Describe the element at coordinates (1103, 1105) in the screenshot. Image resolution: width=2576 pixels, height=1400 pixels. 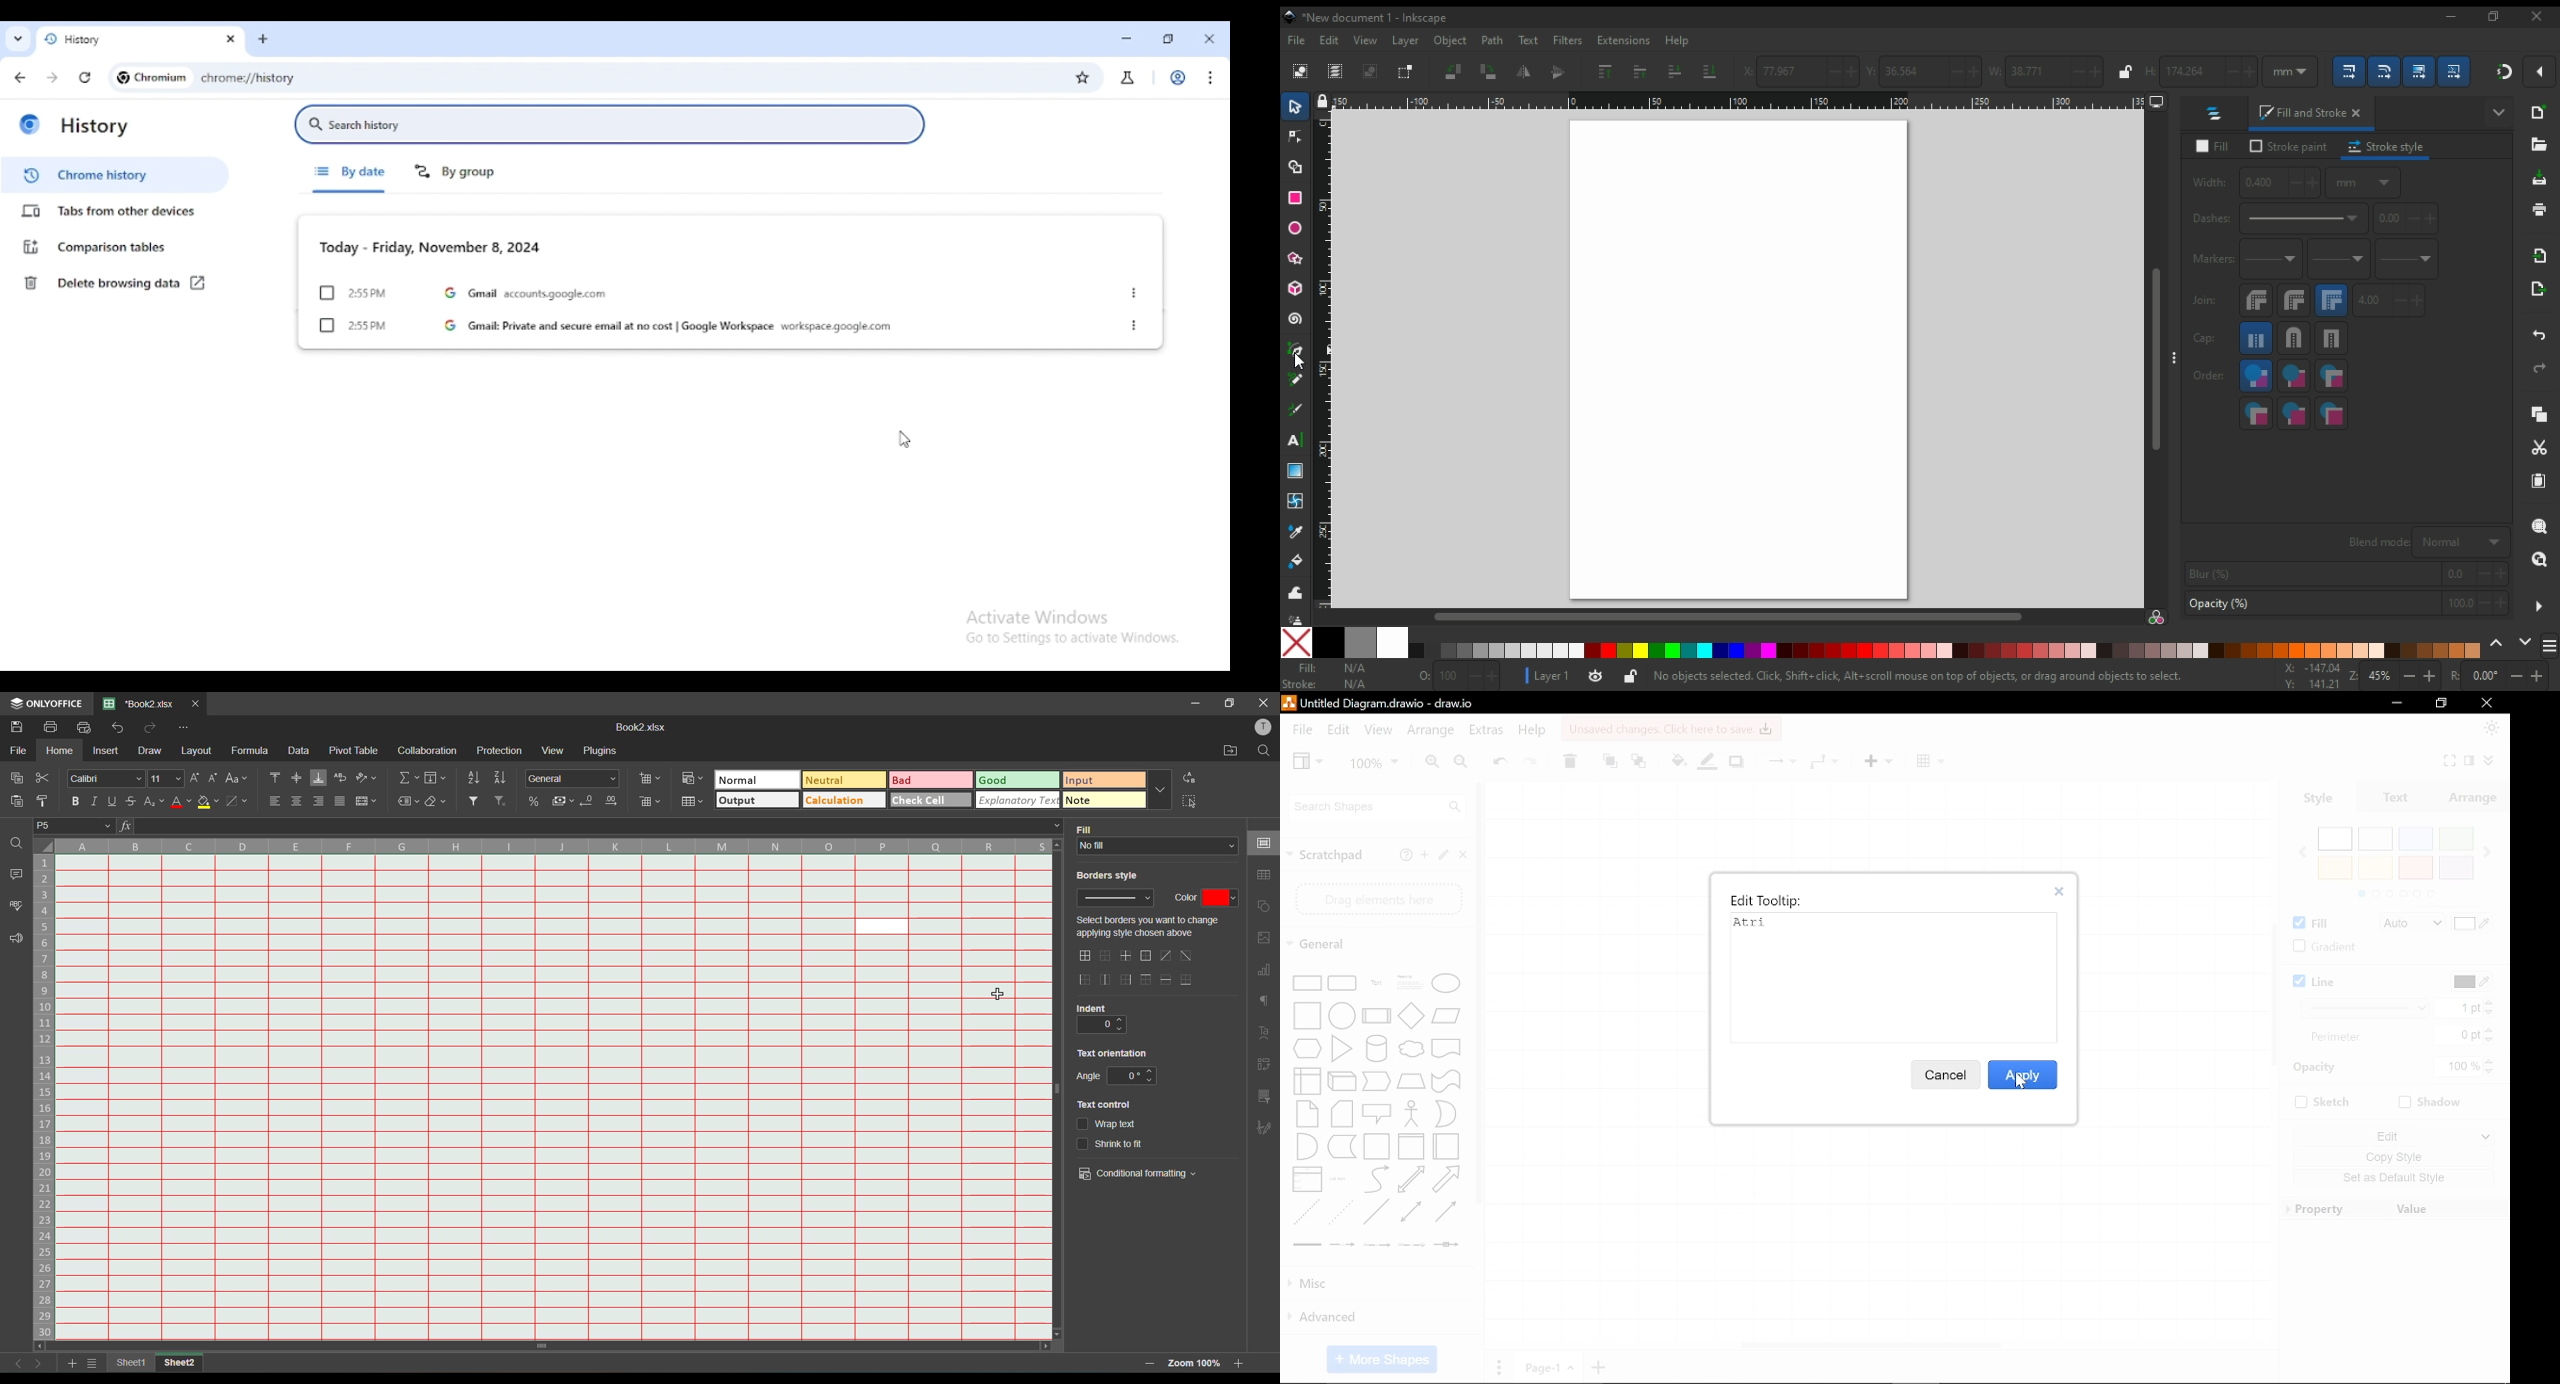
I see `text control` at that location.